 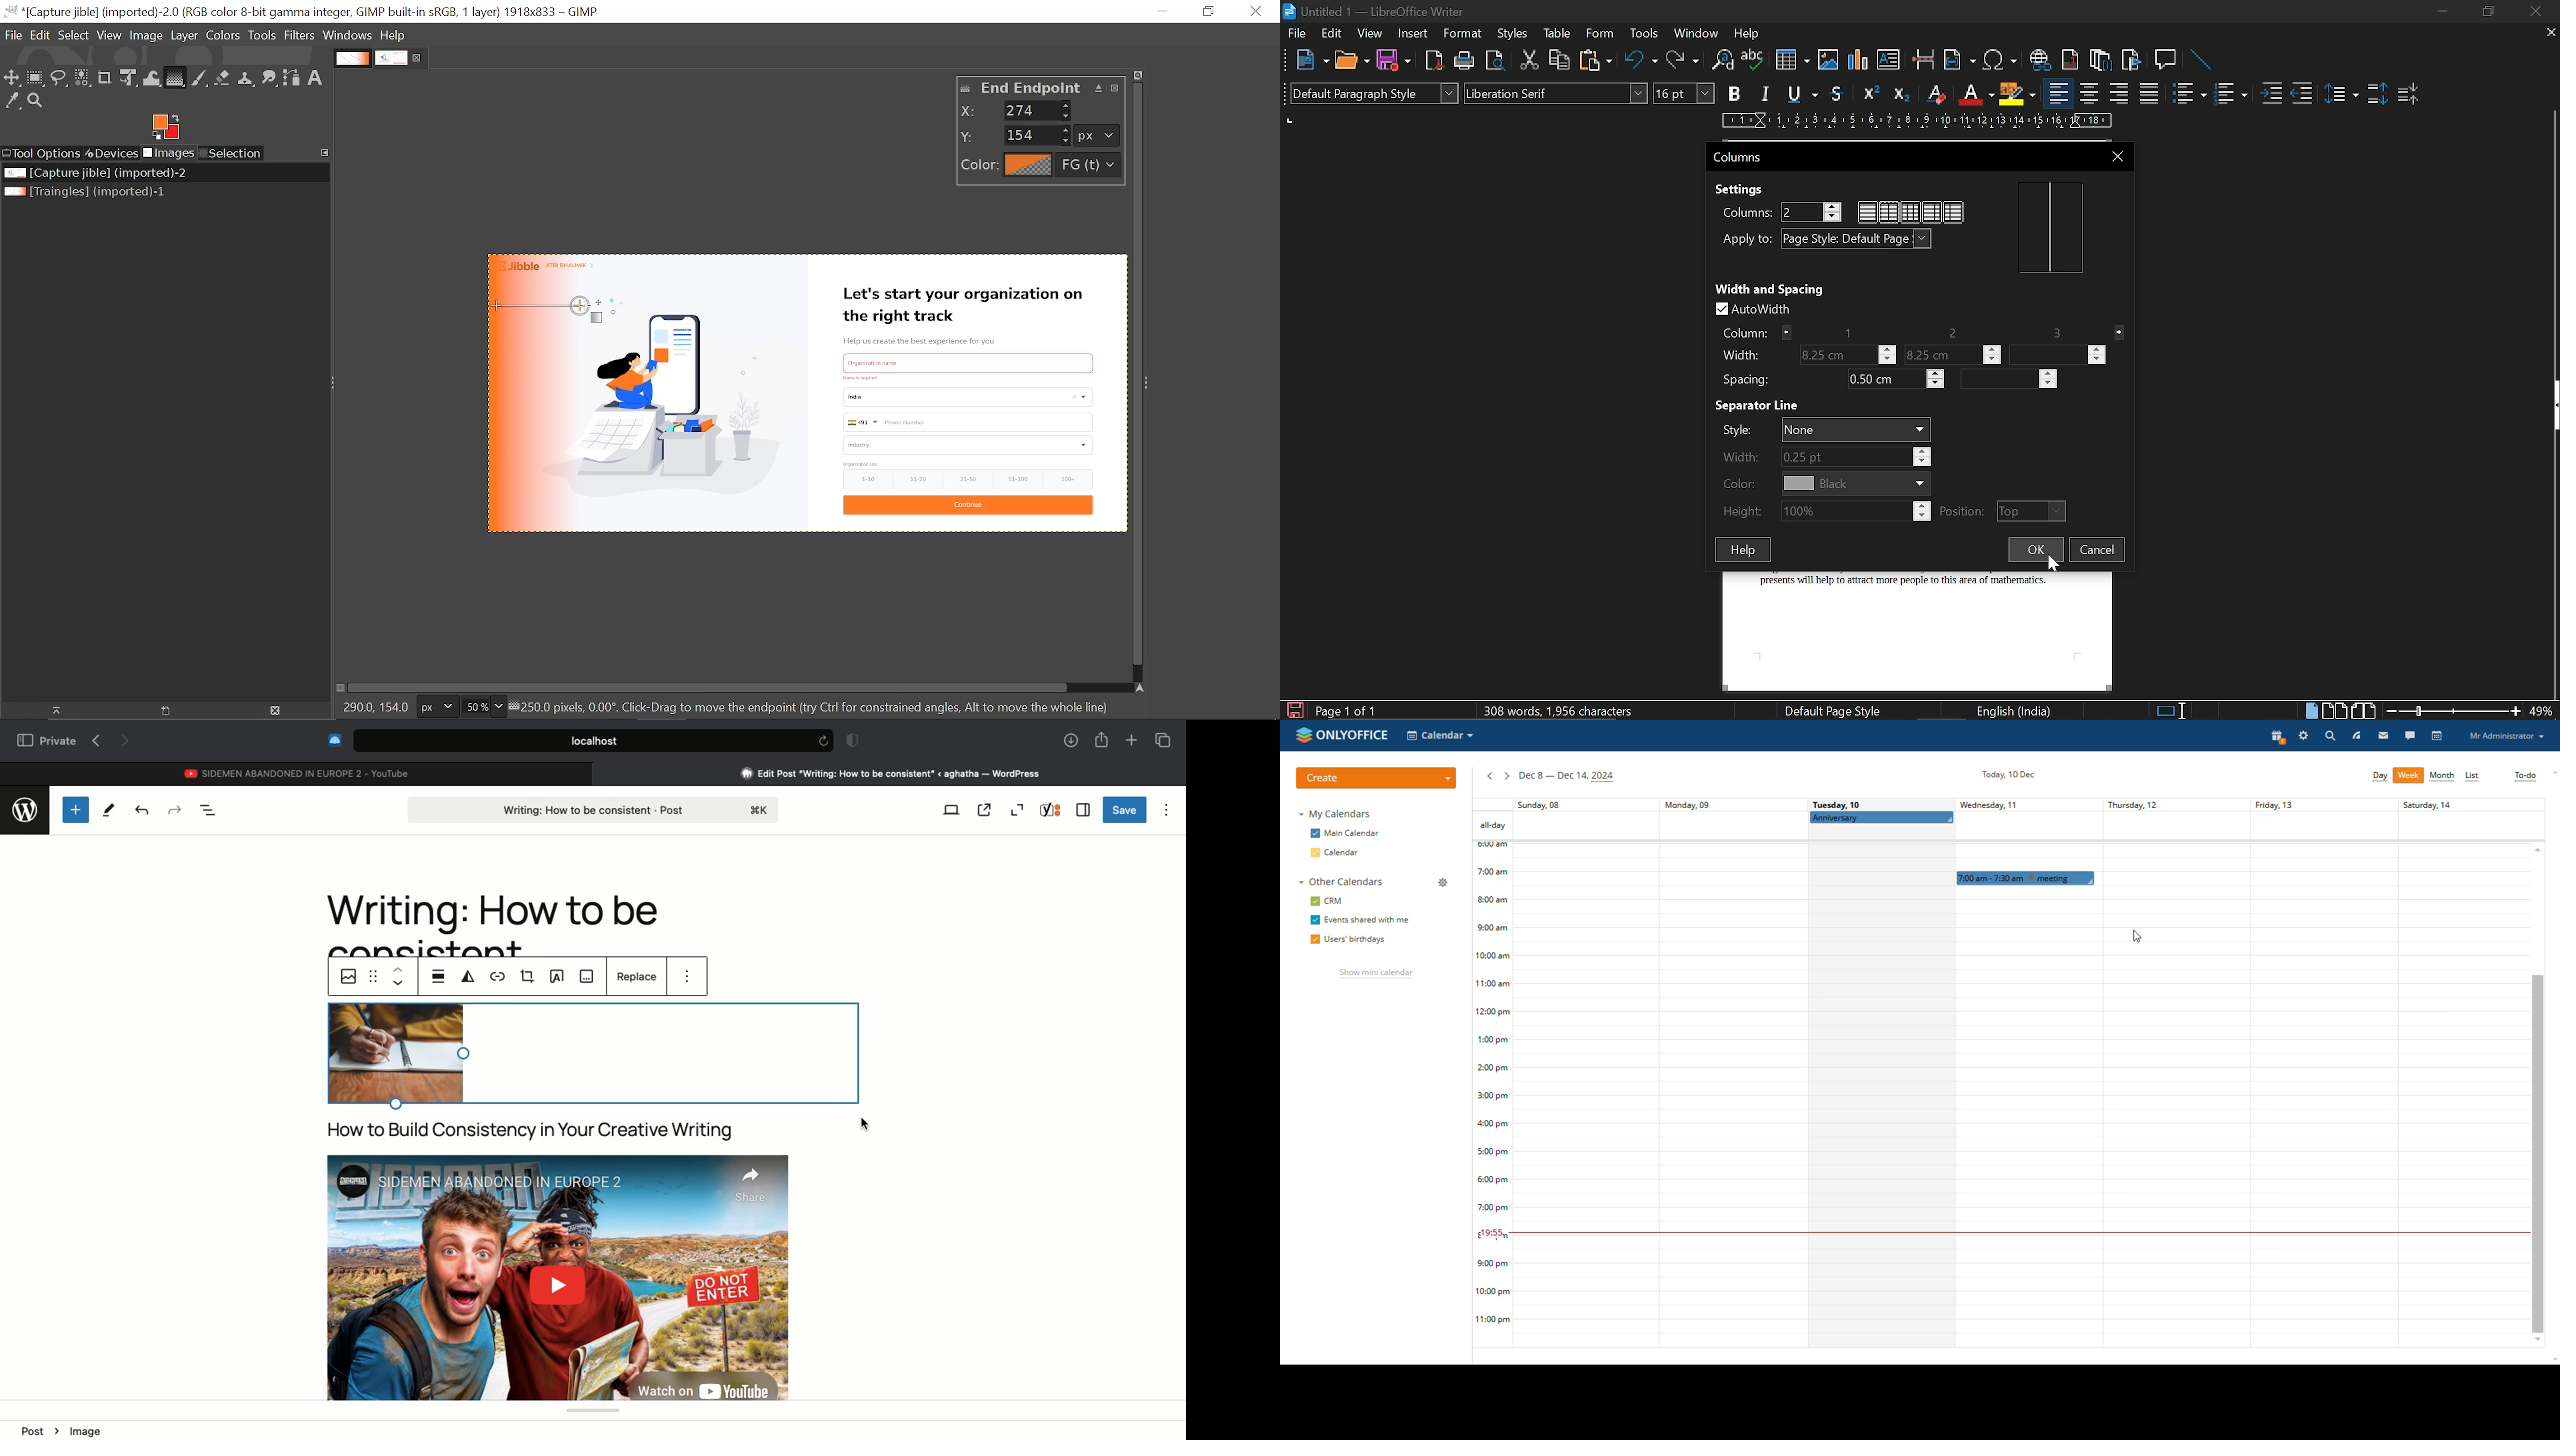 What do you see at coordinates (1394, 63) in the screenshot?
I see `Save` at bounding box center [1394, 63].